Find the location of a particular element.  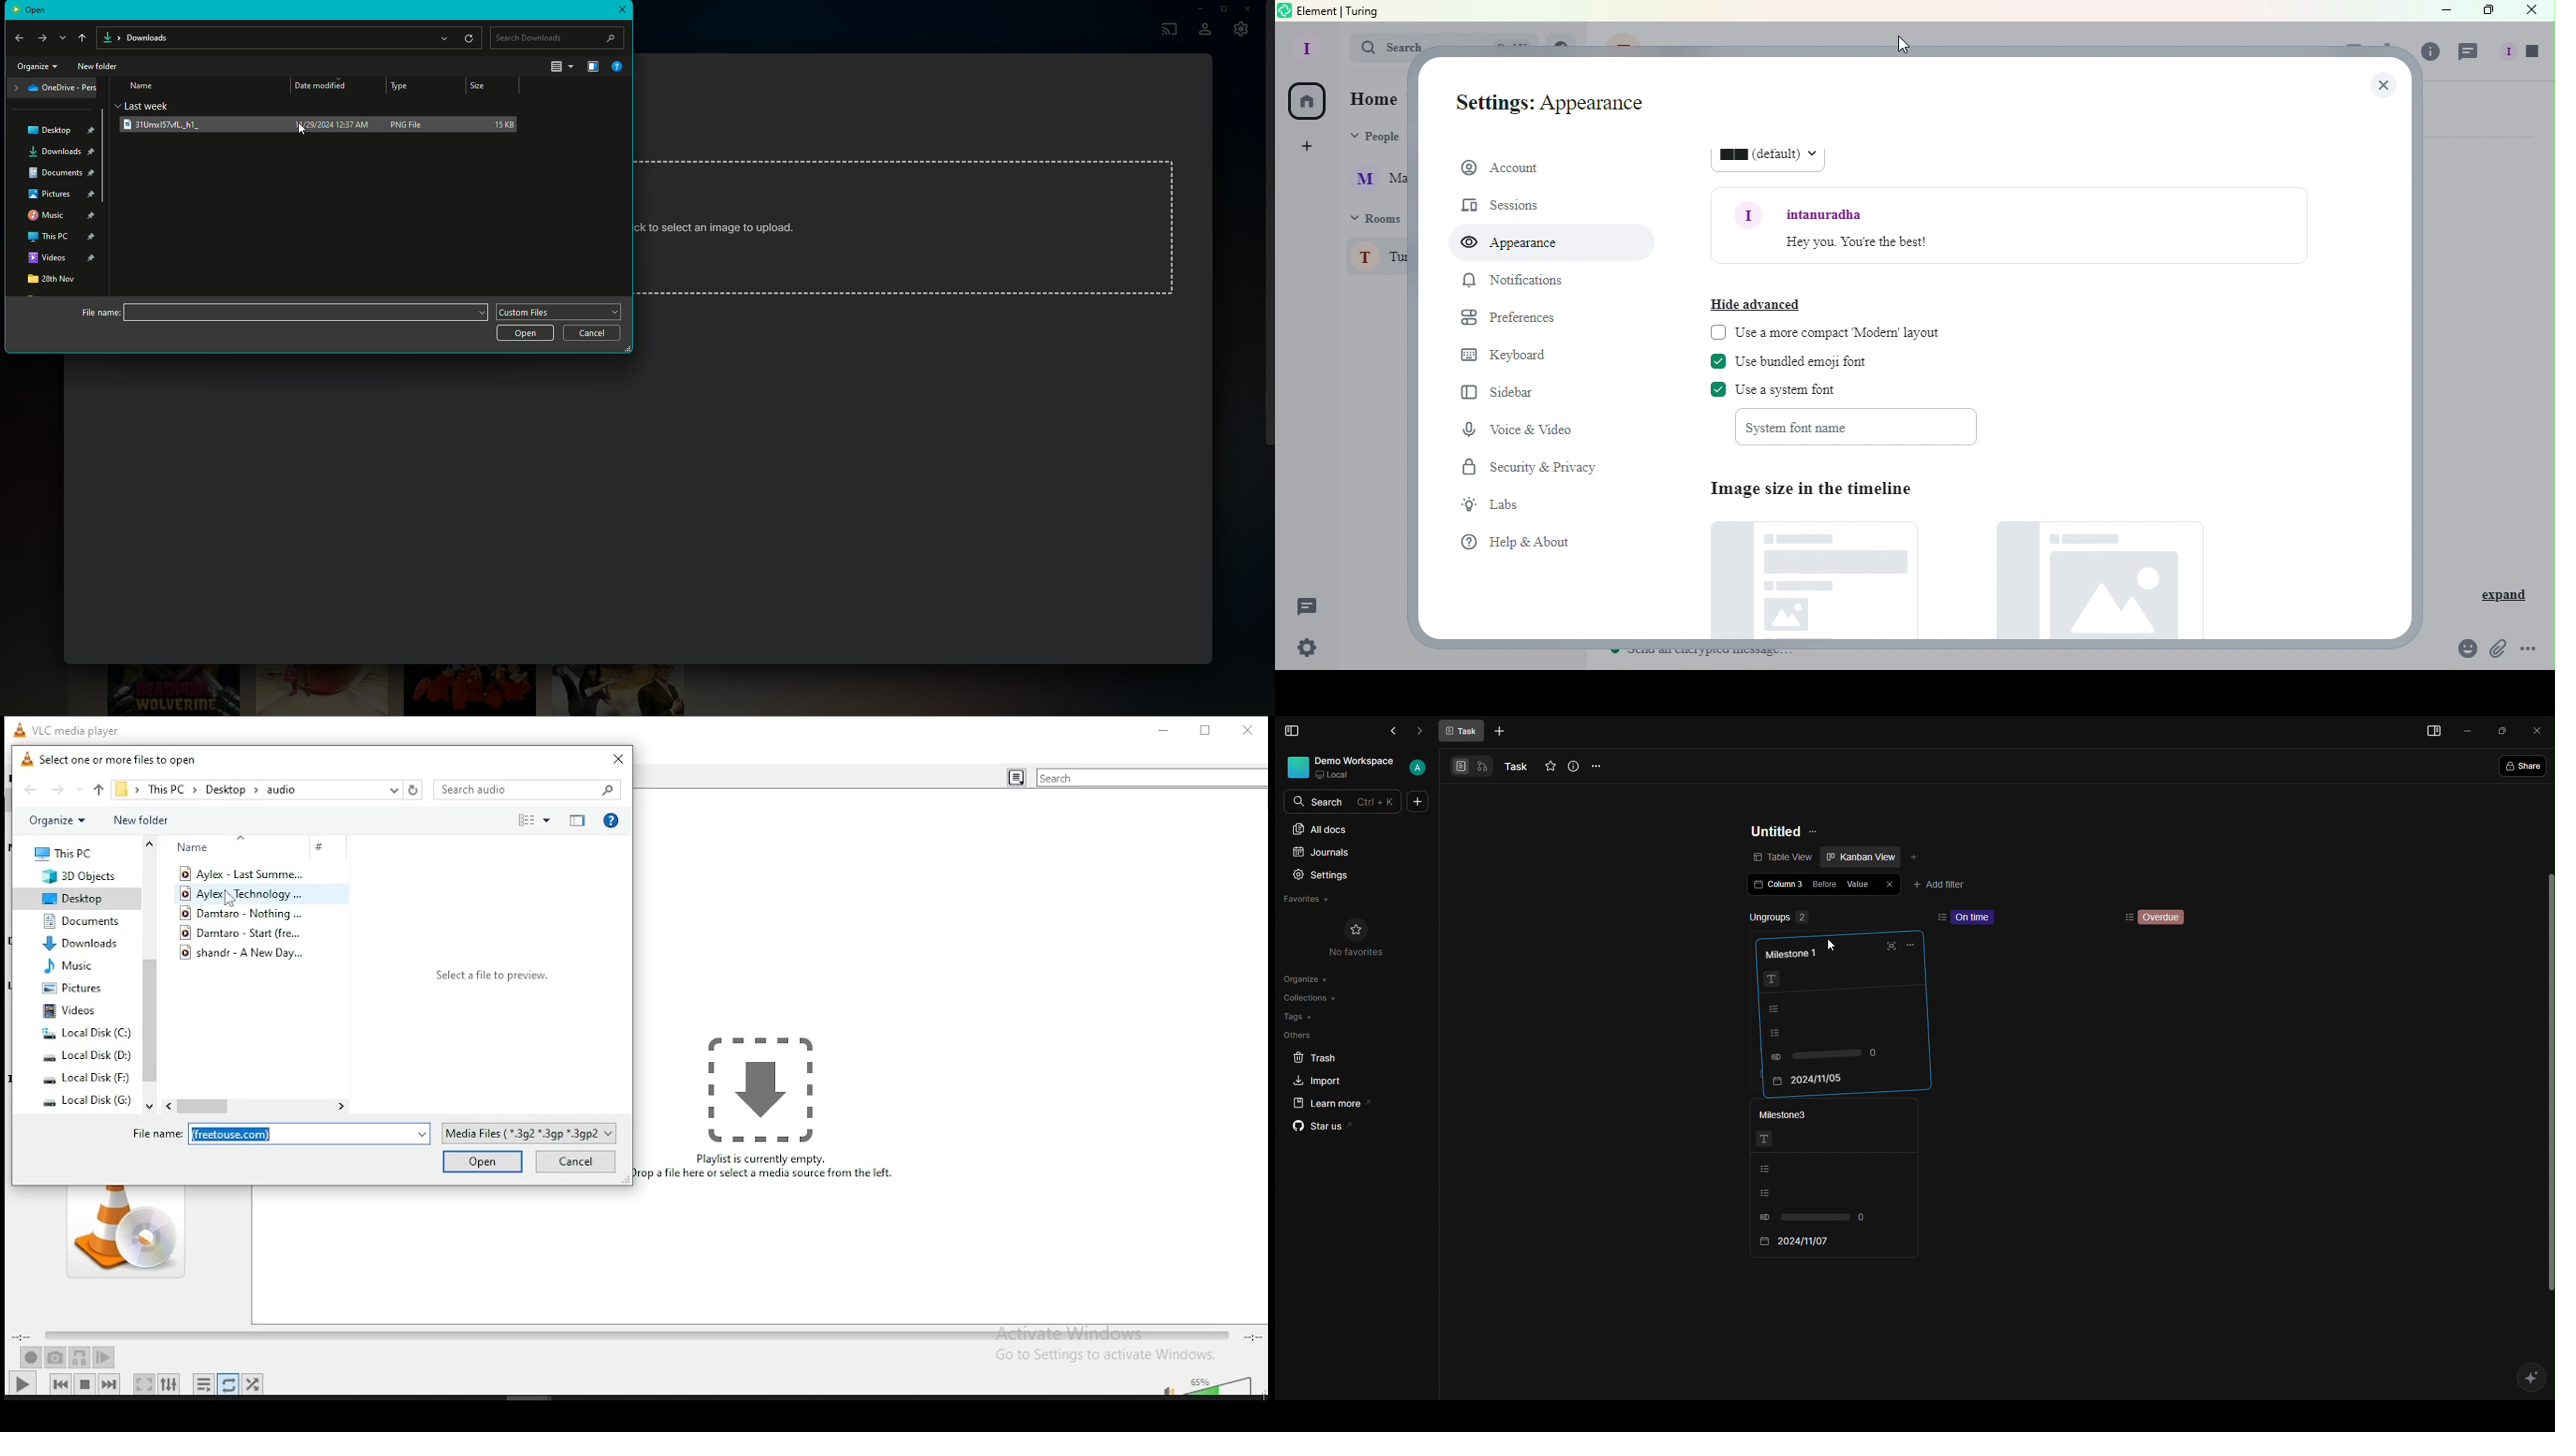

16 (default) is located at coordinates (1765, 156).